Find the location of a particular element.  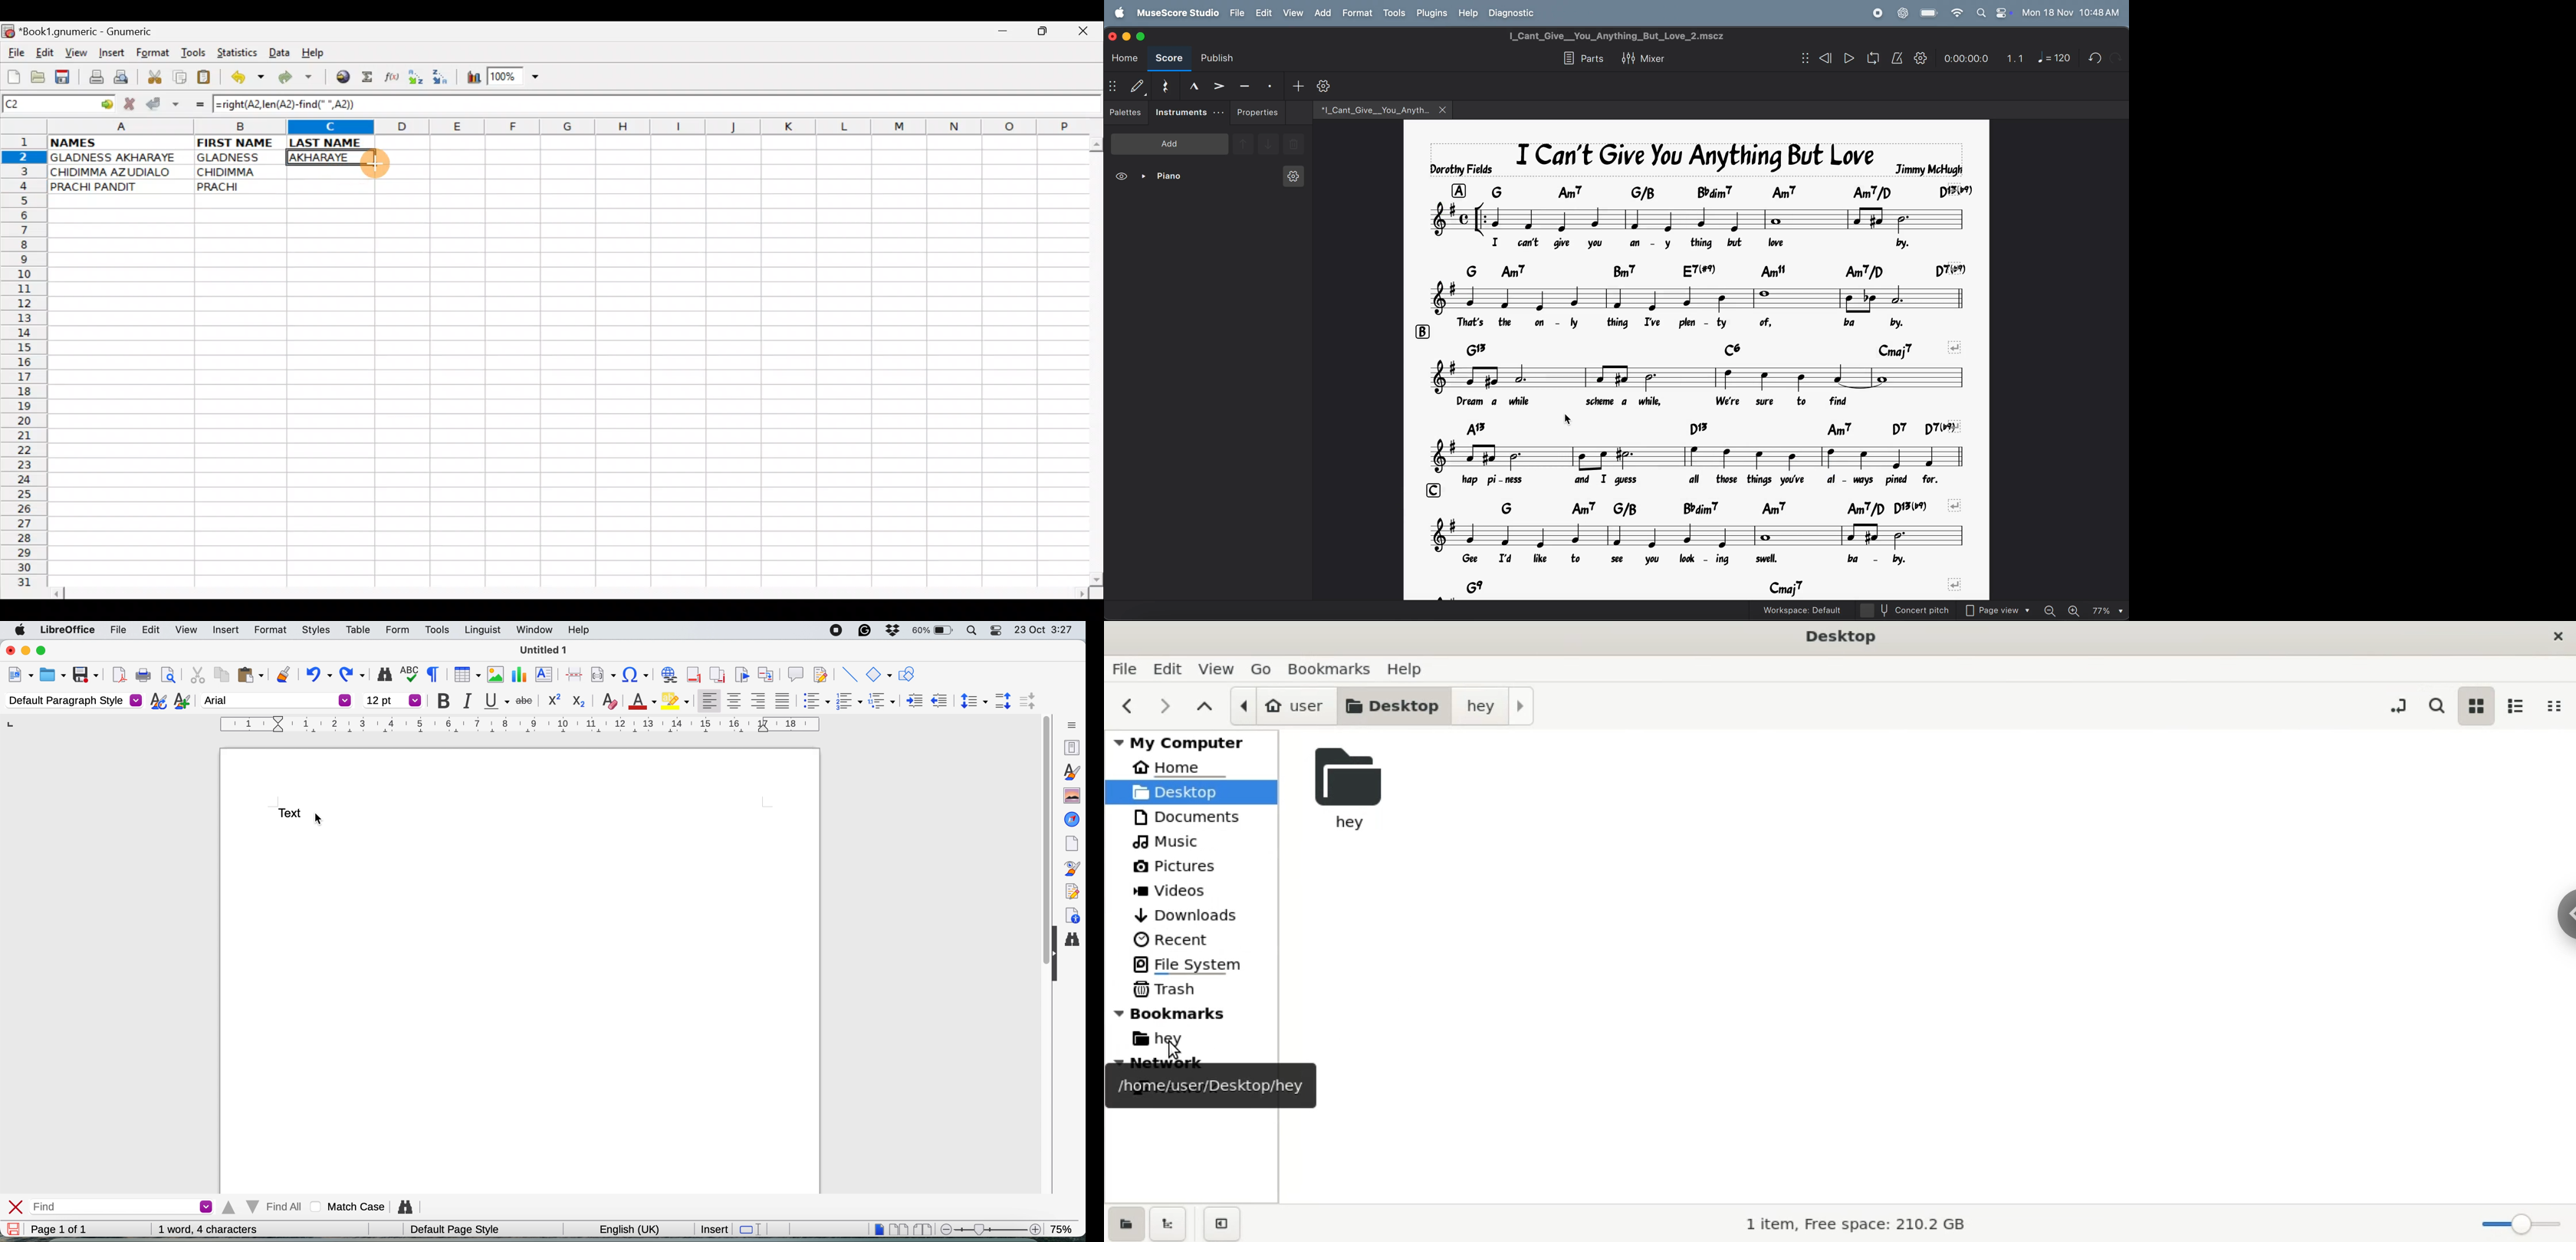

wifi is located at coordinates (1956, 13).